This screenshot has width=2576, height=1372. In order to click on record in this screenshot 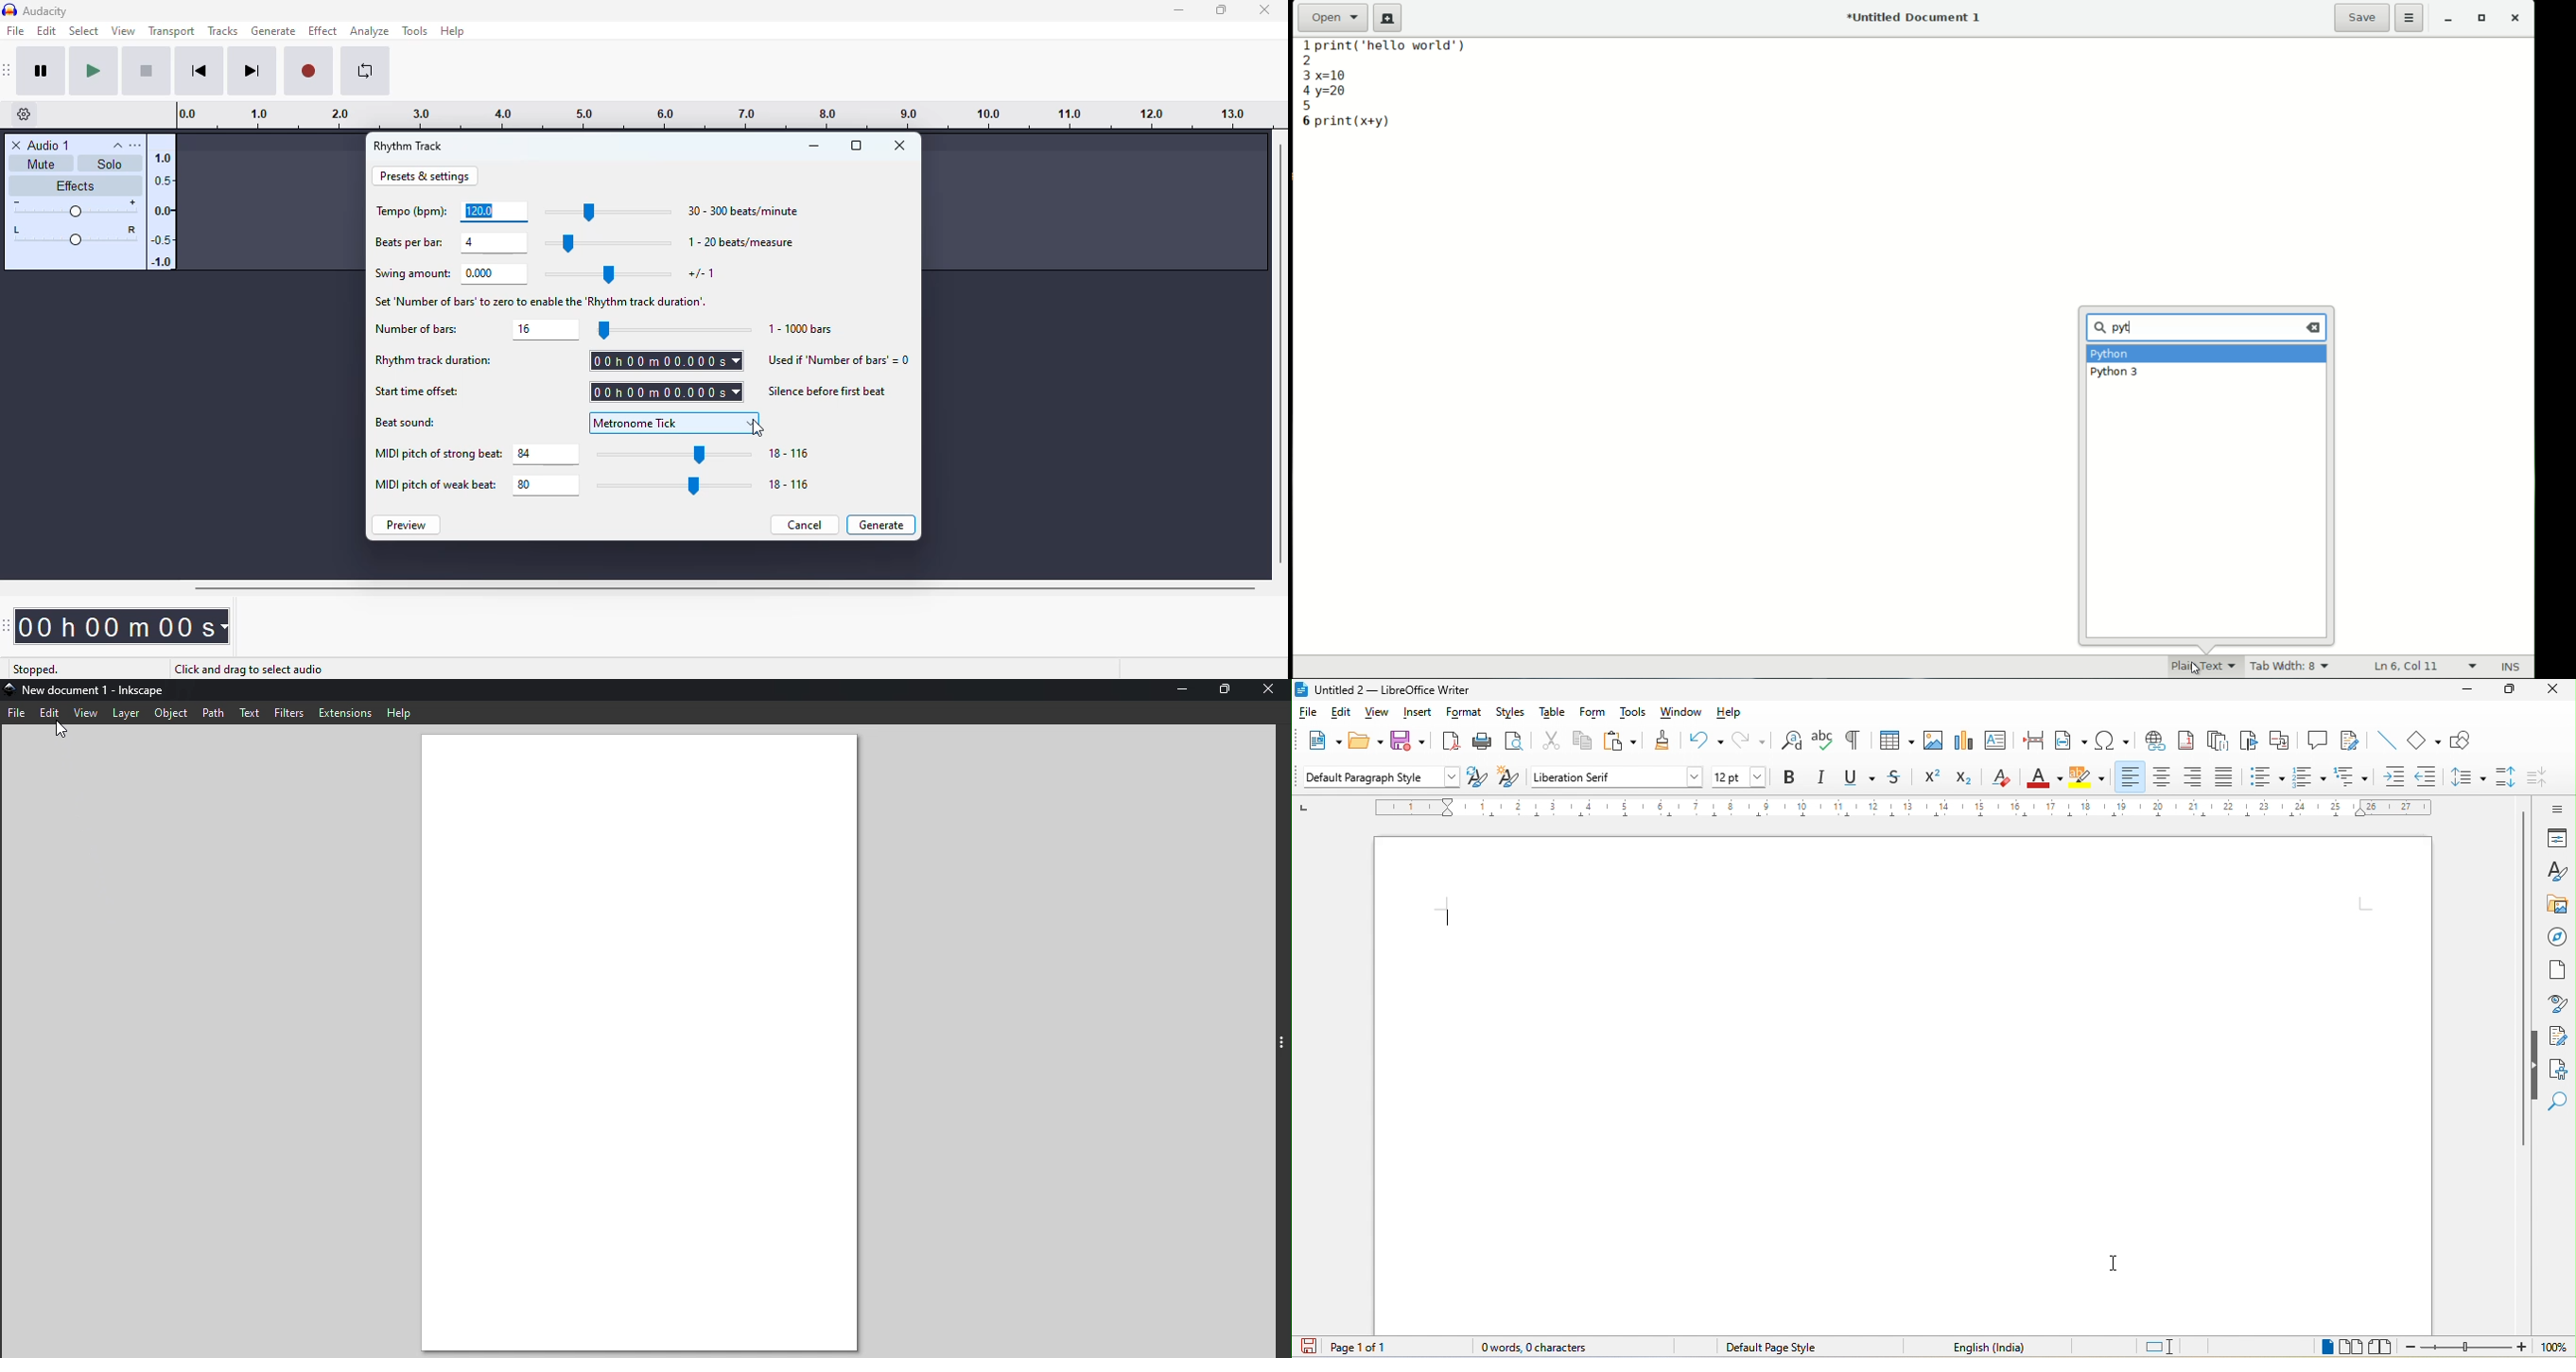, I will do `click(309, 71)`.